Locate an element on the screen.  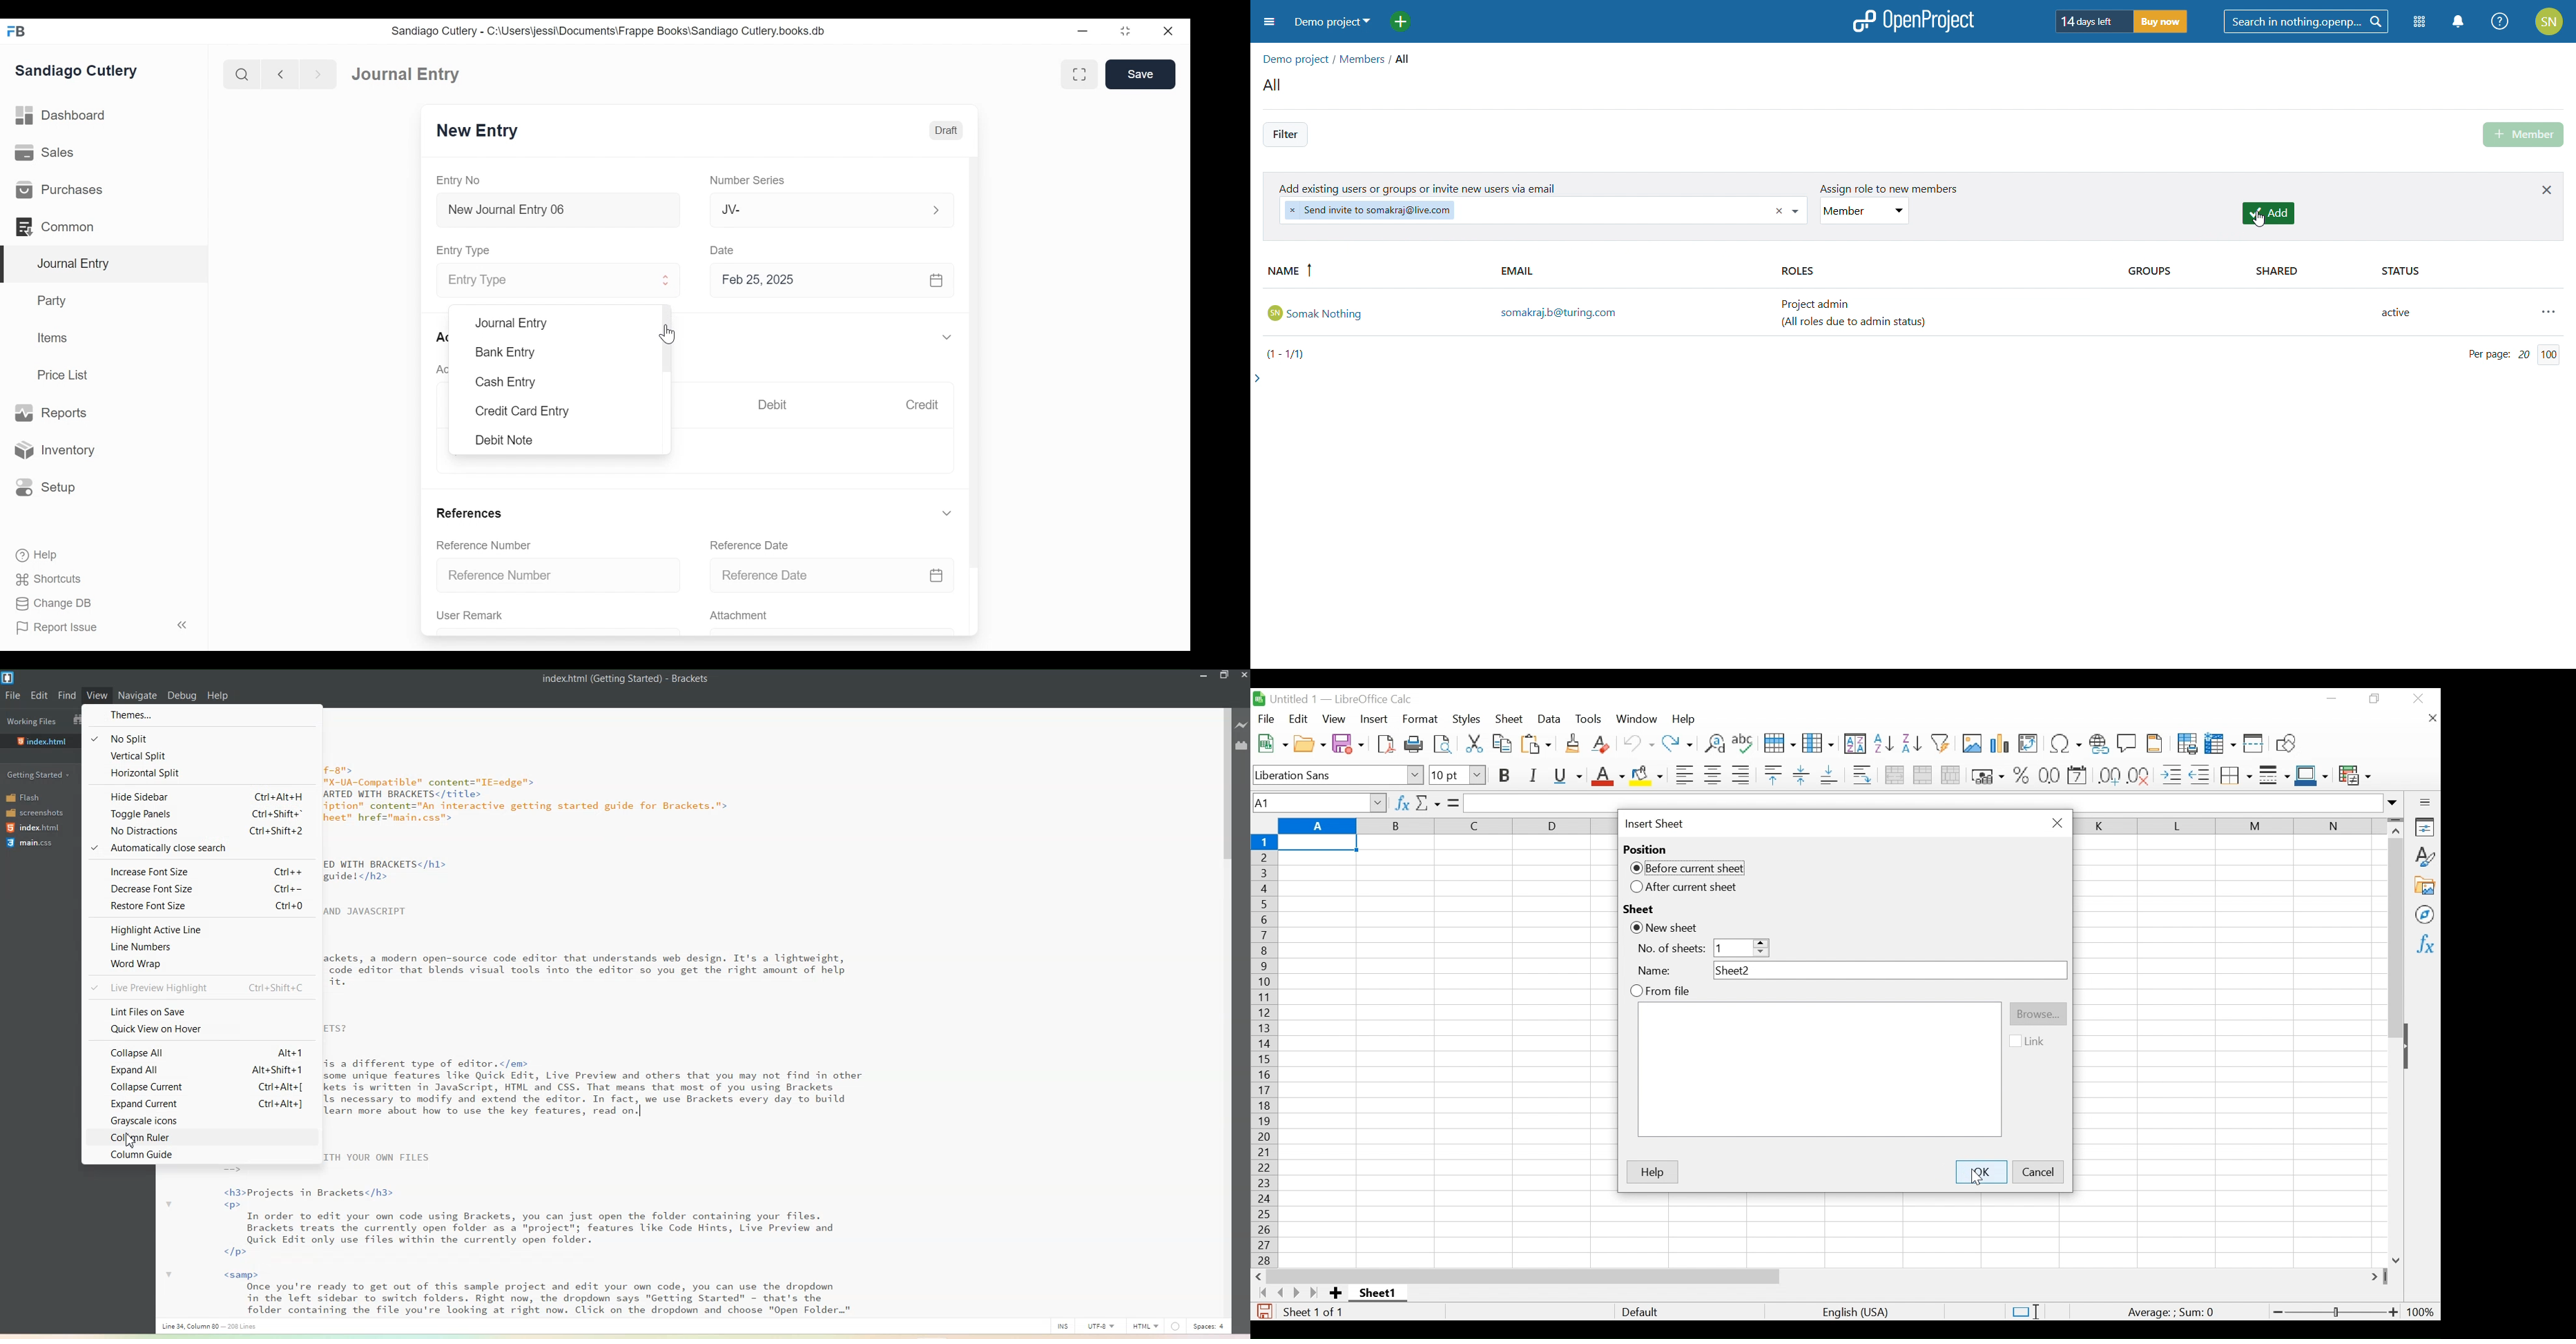
Expand Current is located at coordinates (199, 1101).